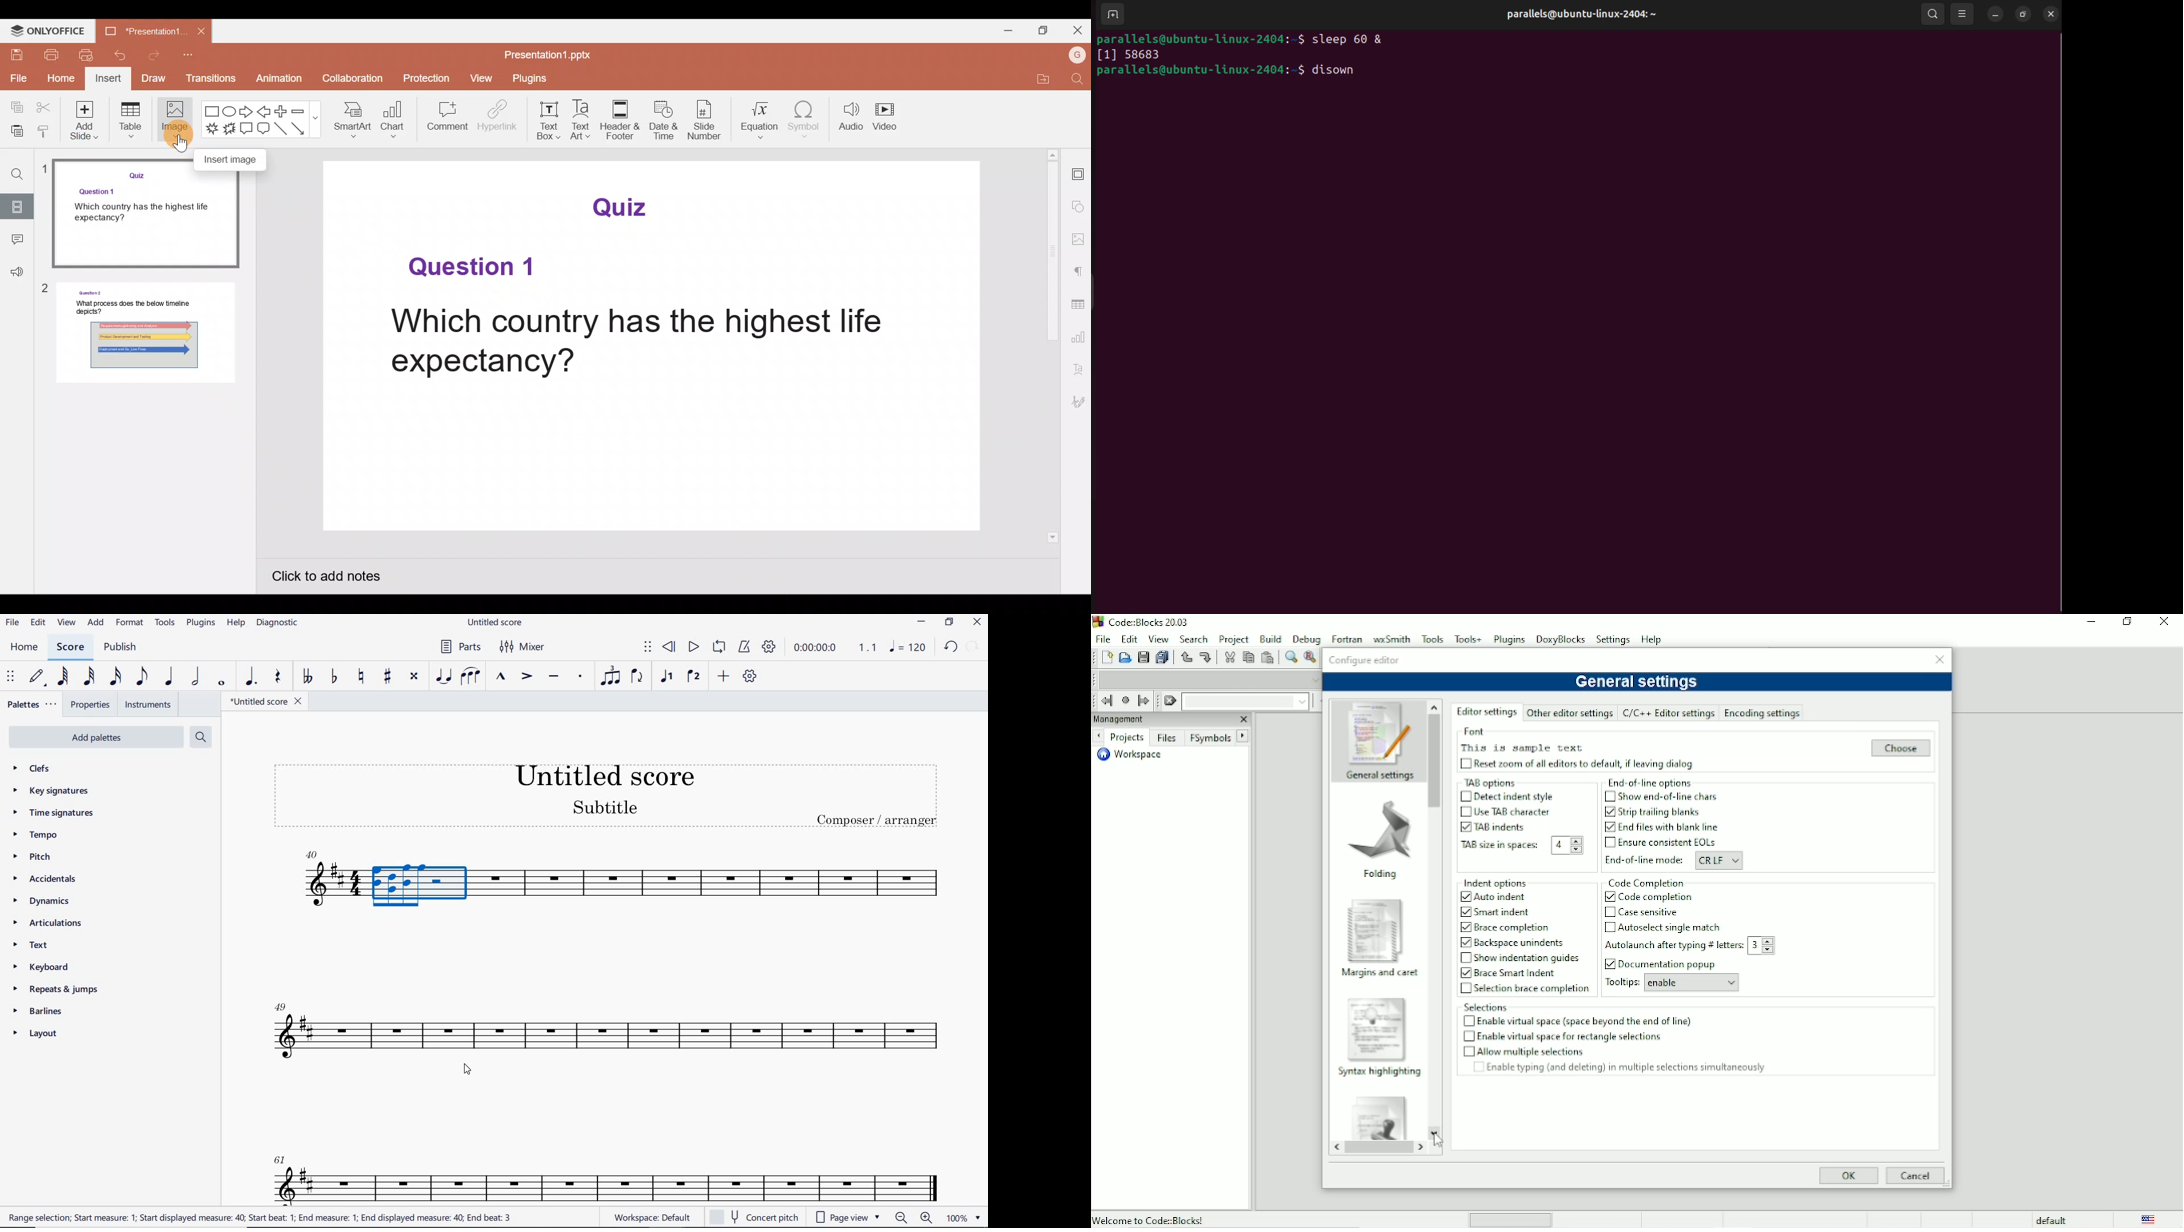  I want to click on Undo, so click(1185, 657).